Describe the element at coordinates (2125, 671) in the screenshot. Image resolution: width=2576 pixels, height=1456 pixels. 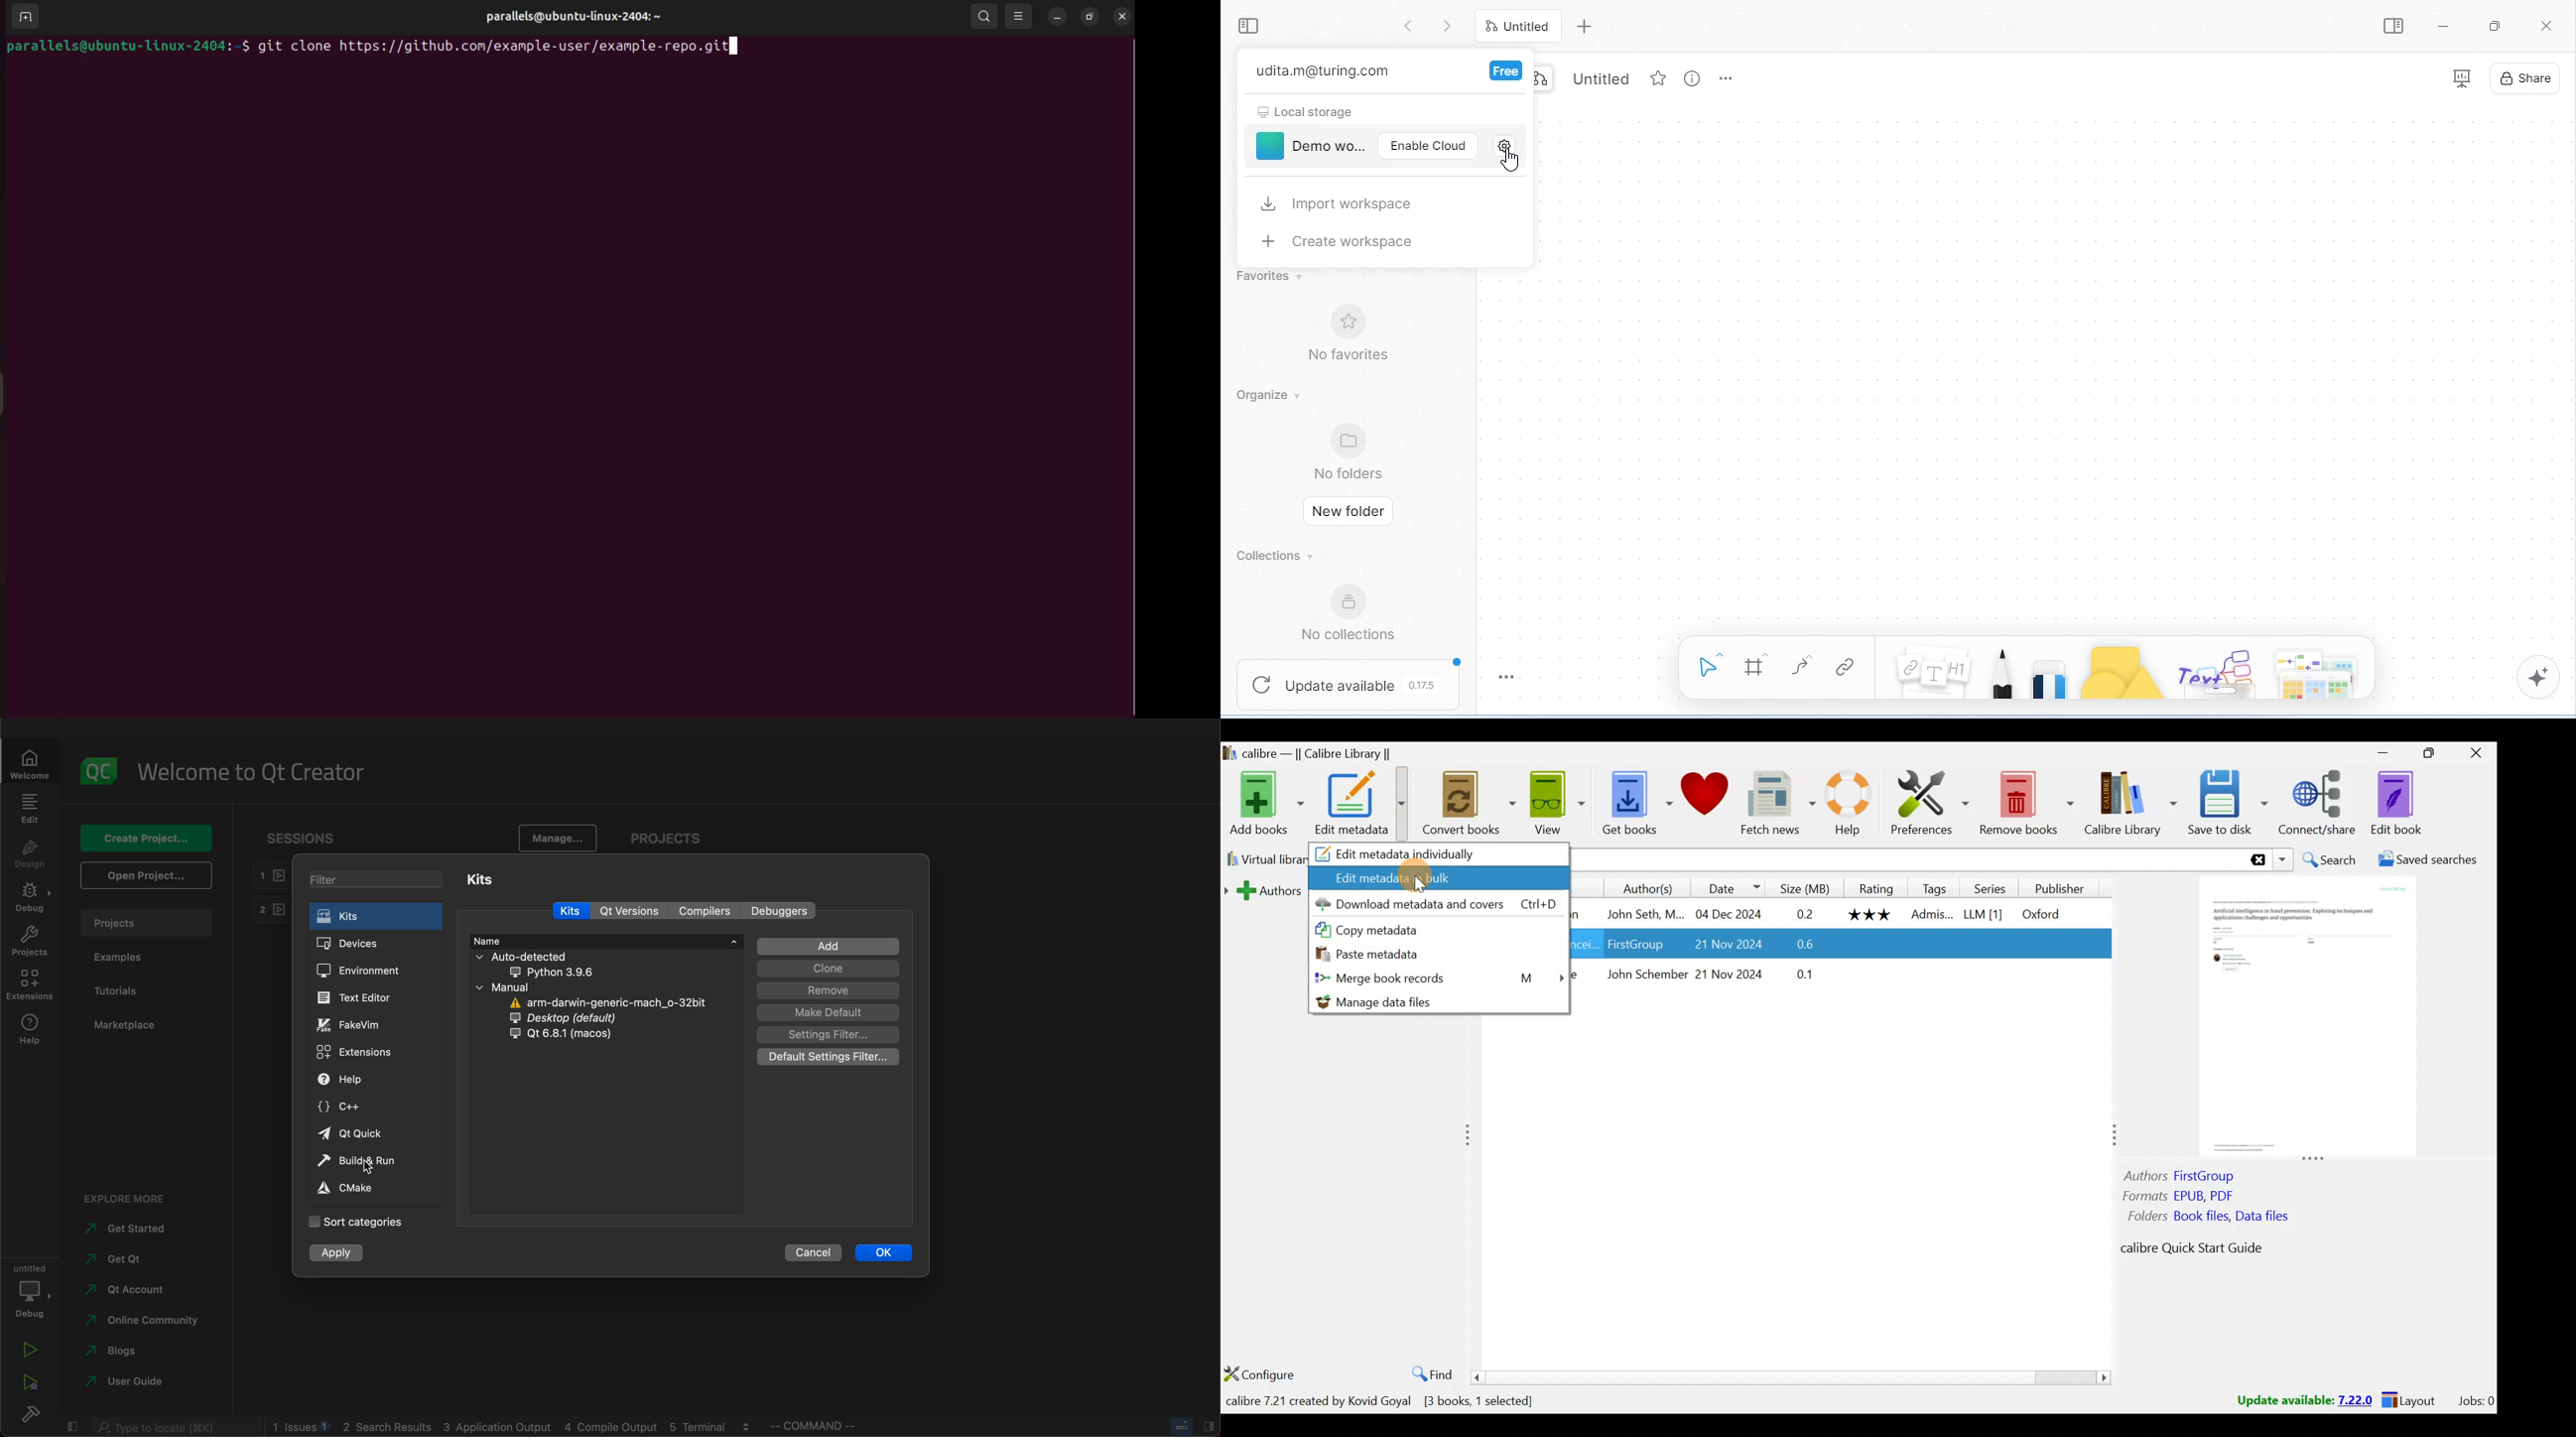
I see `shape` at that location.